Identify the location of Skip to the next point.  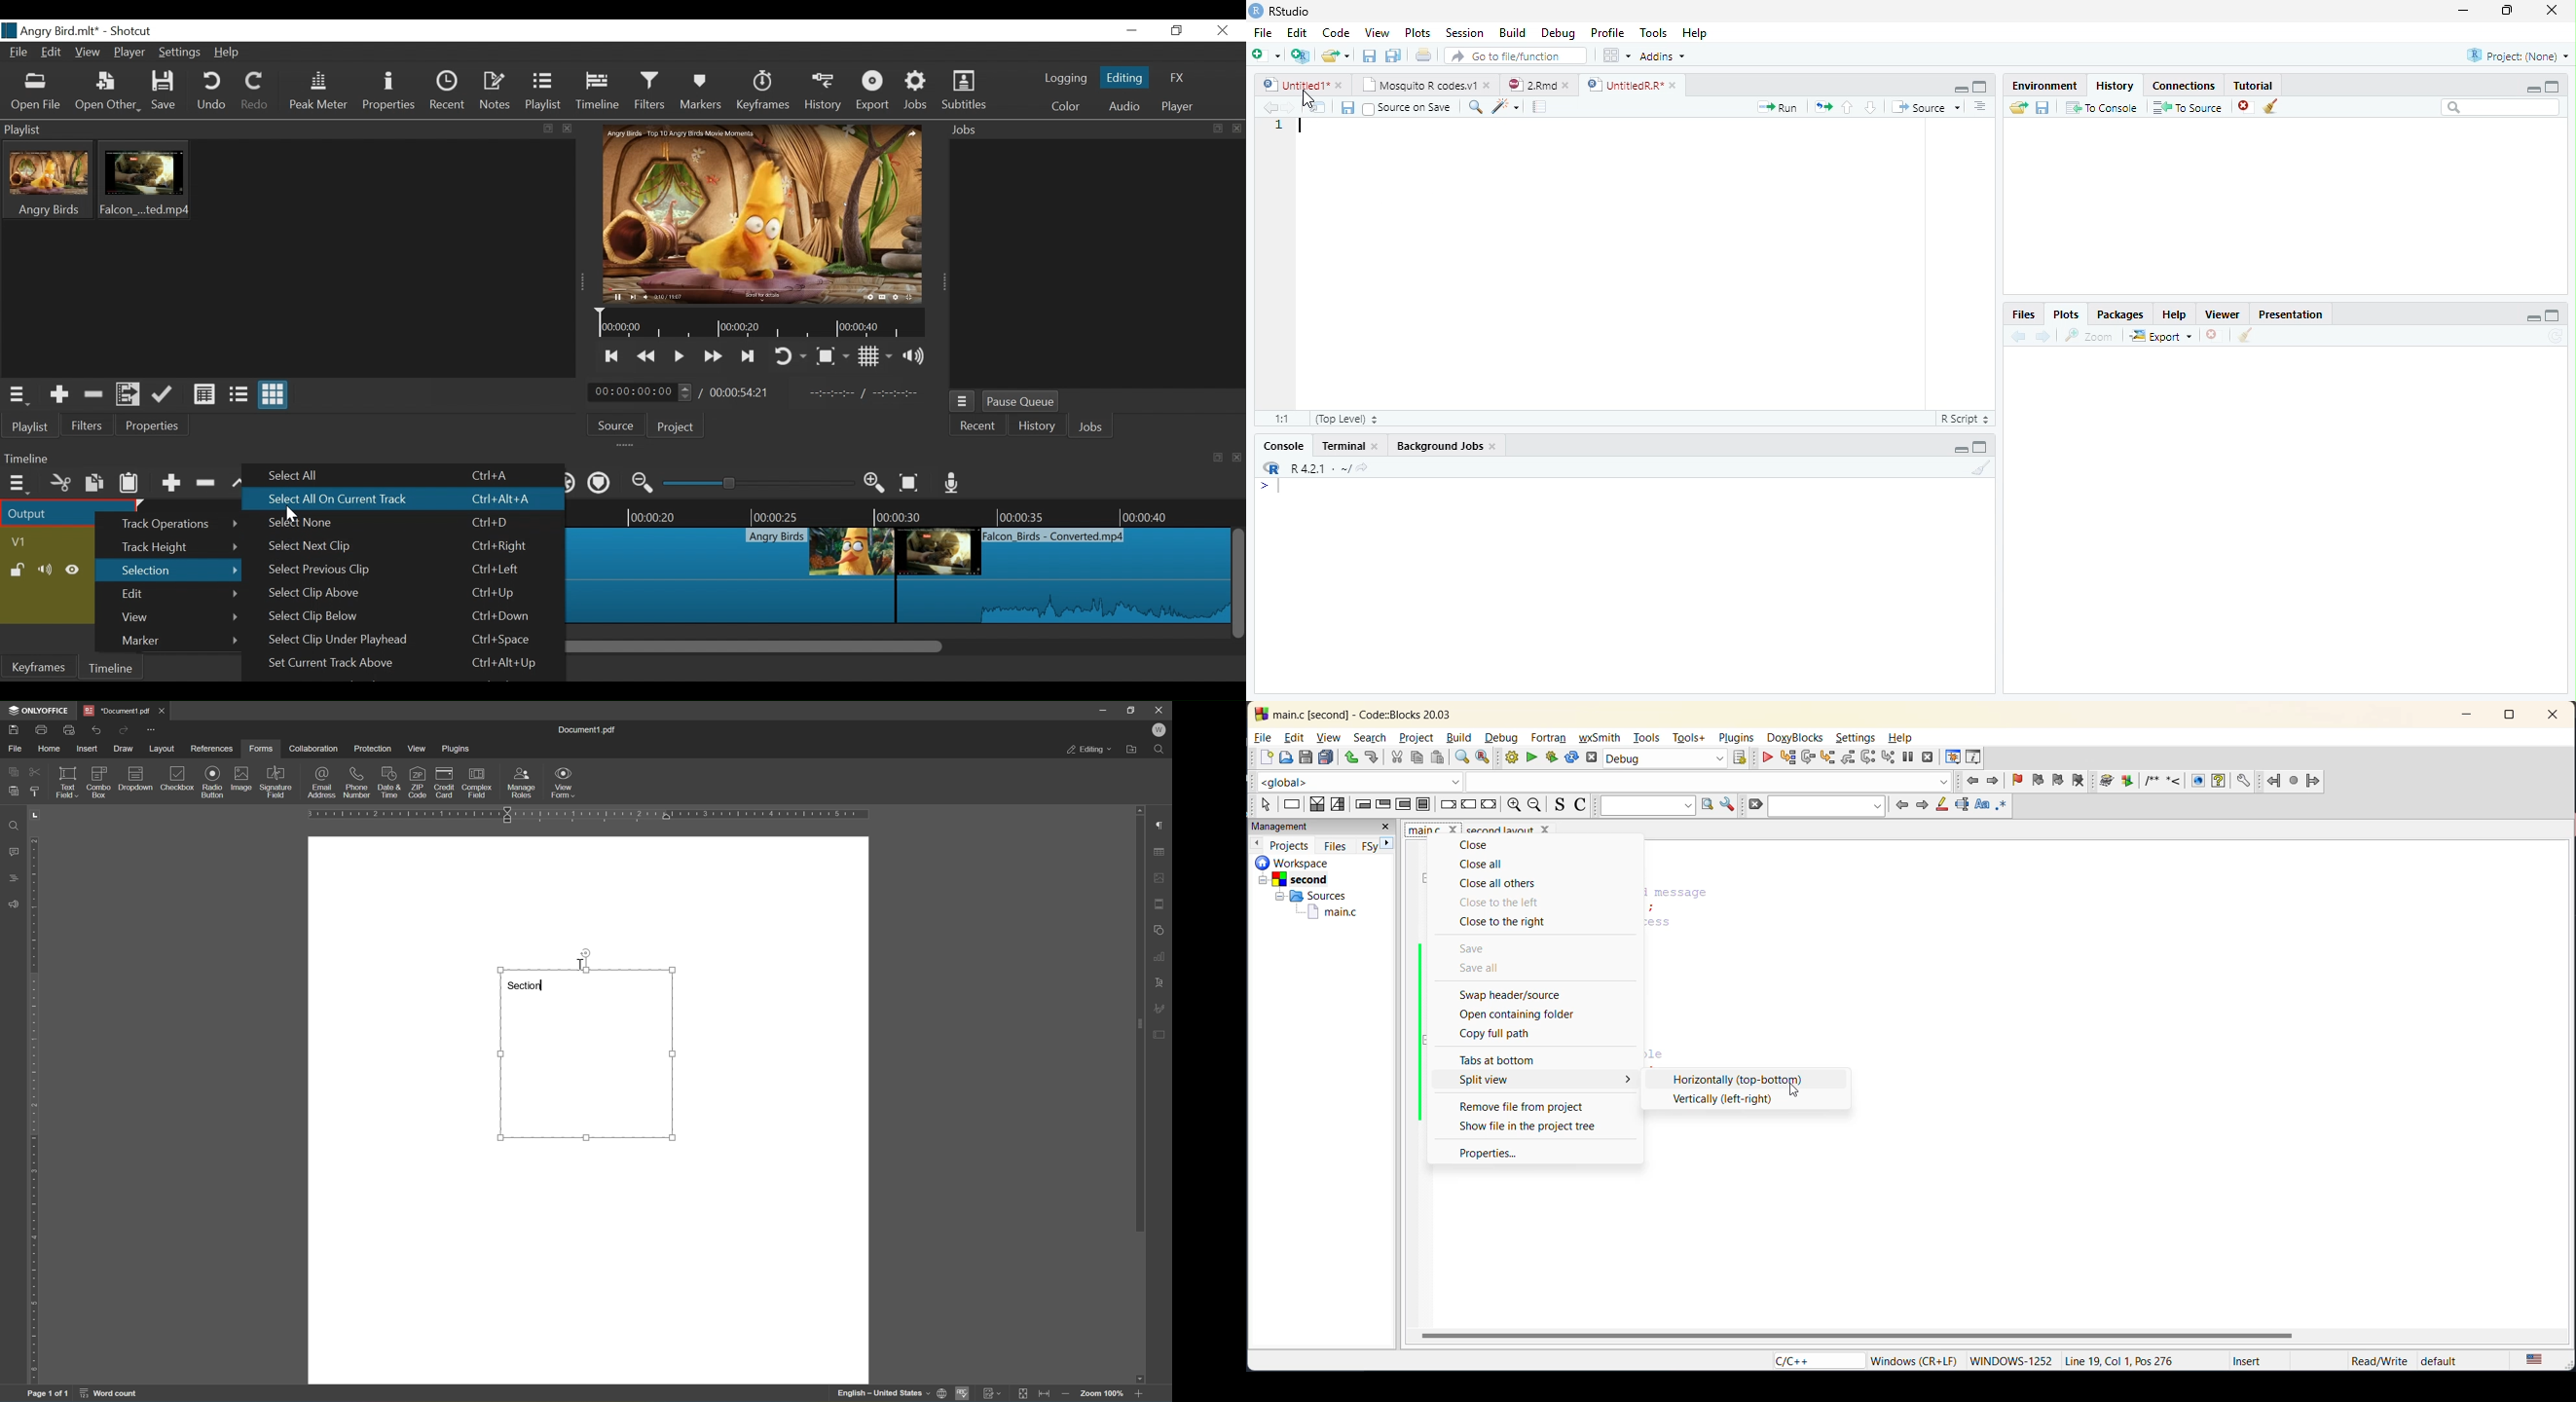
(746, 357).